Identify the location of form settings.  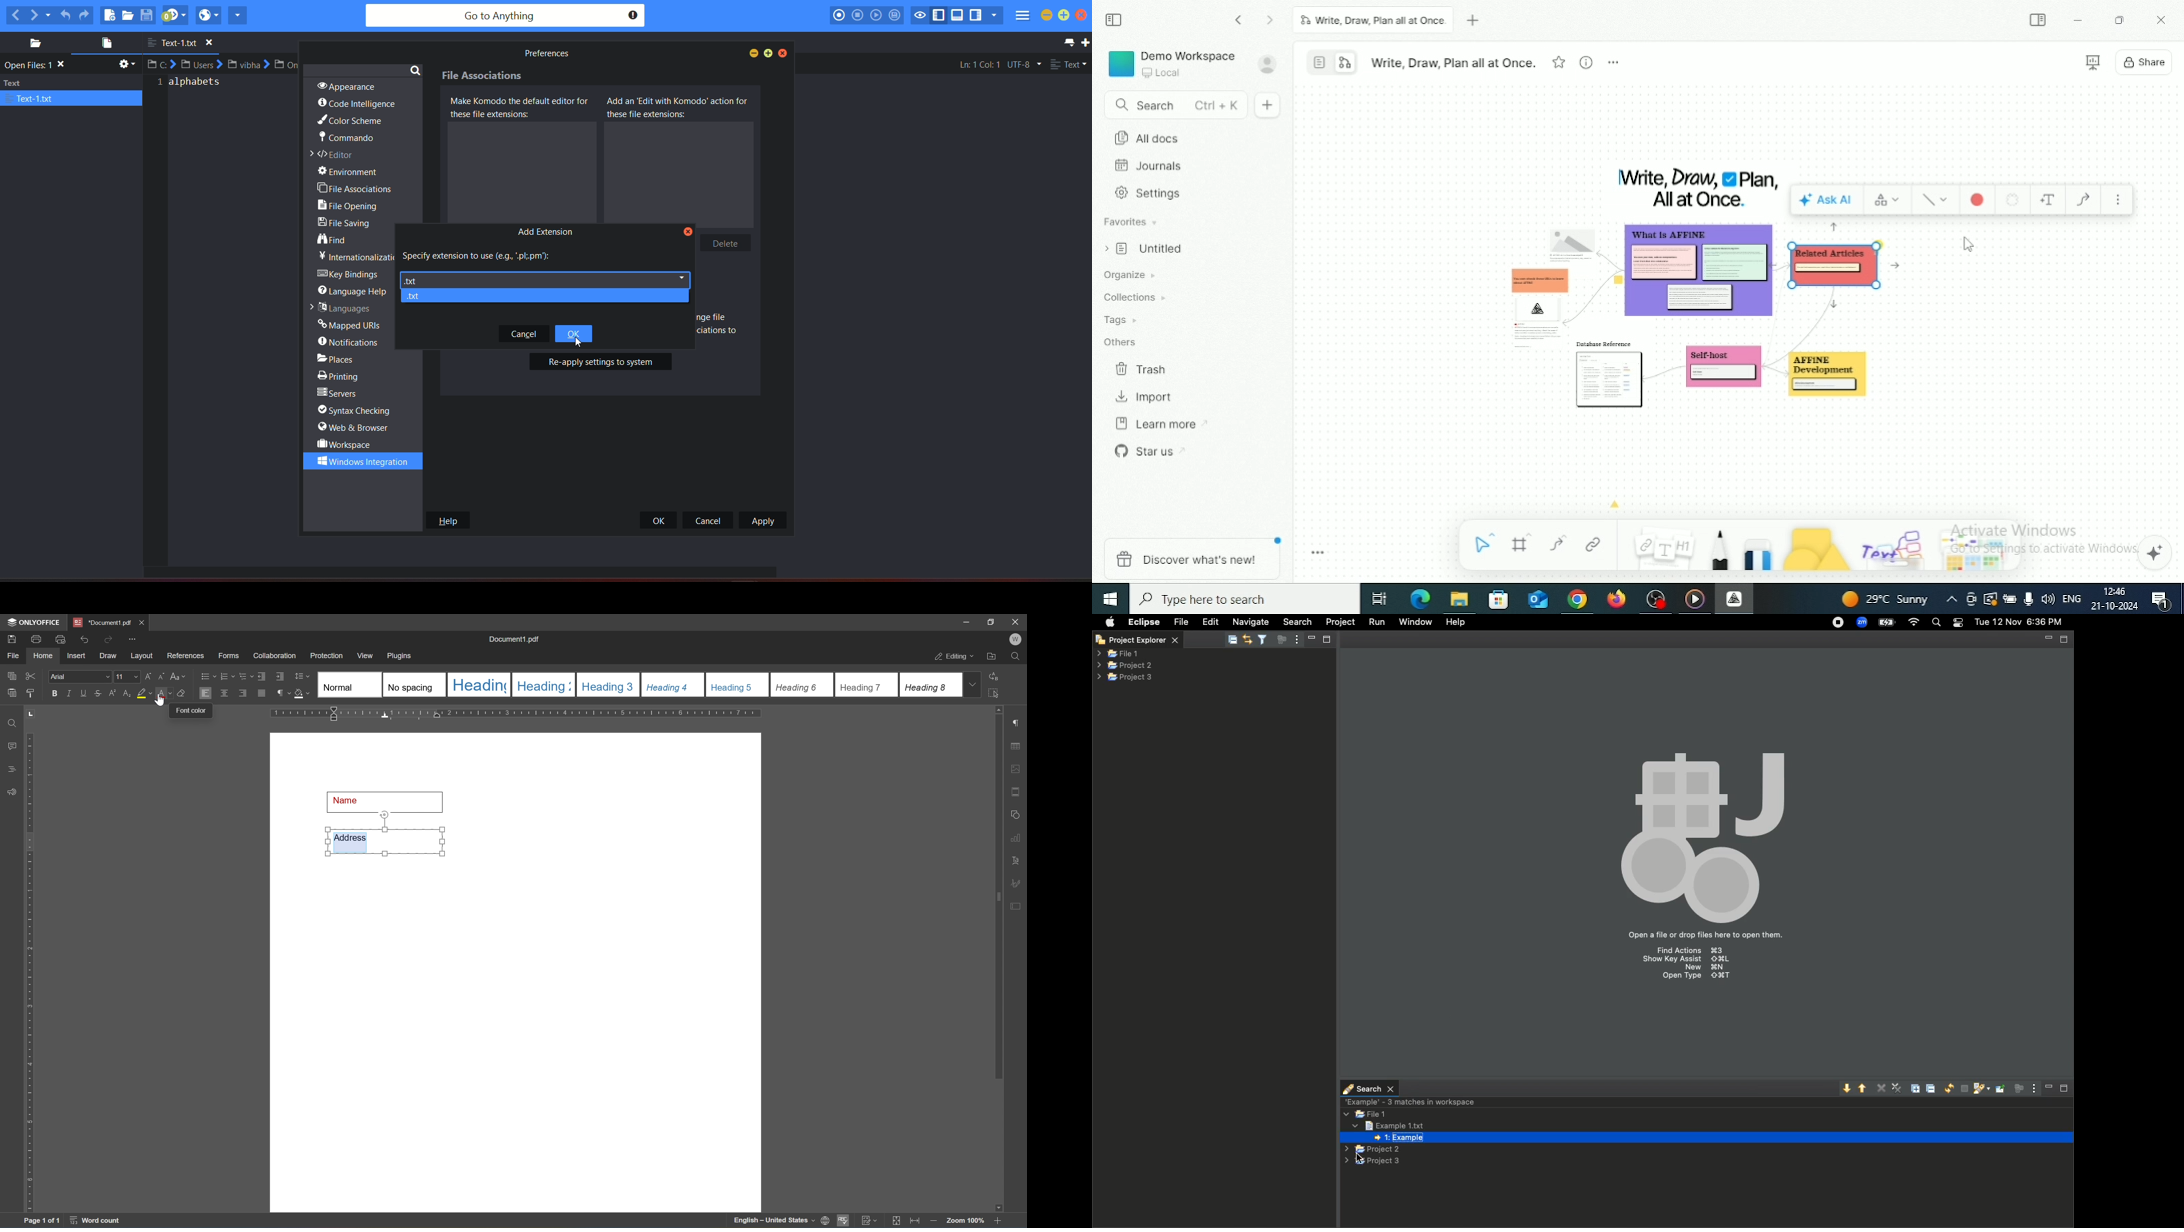
(1018, 906).